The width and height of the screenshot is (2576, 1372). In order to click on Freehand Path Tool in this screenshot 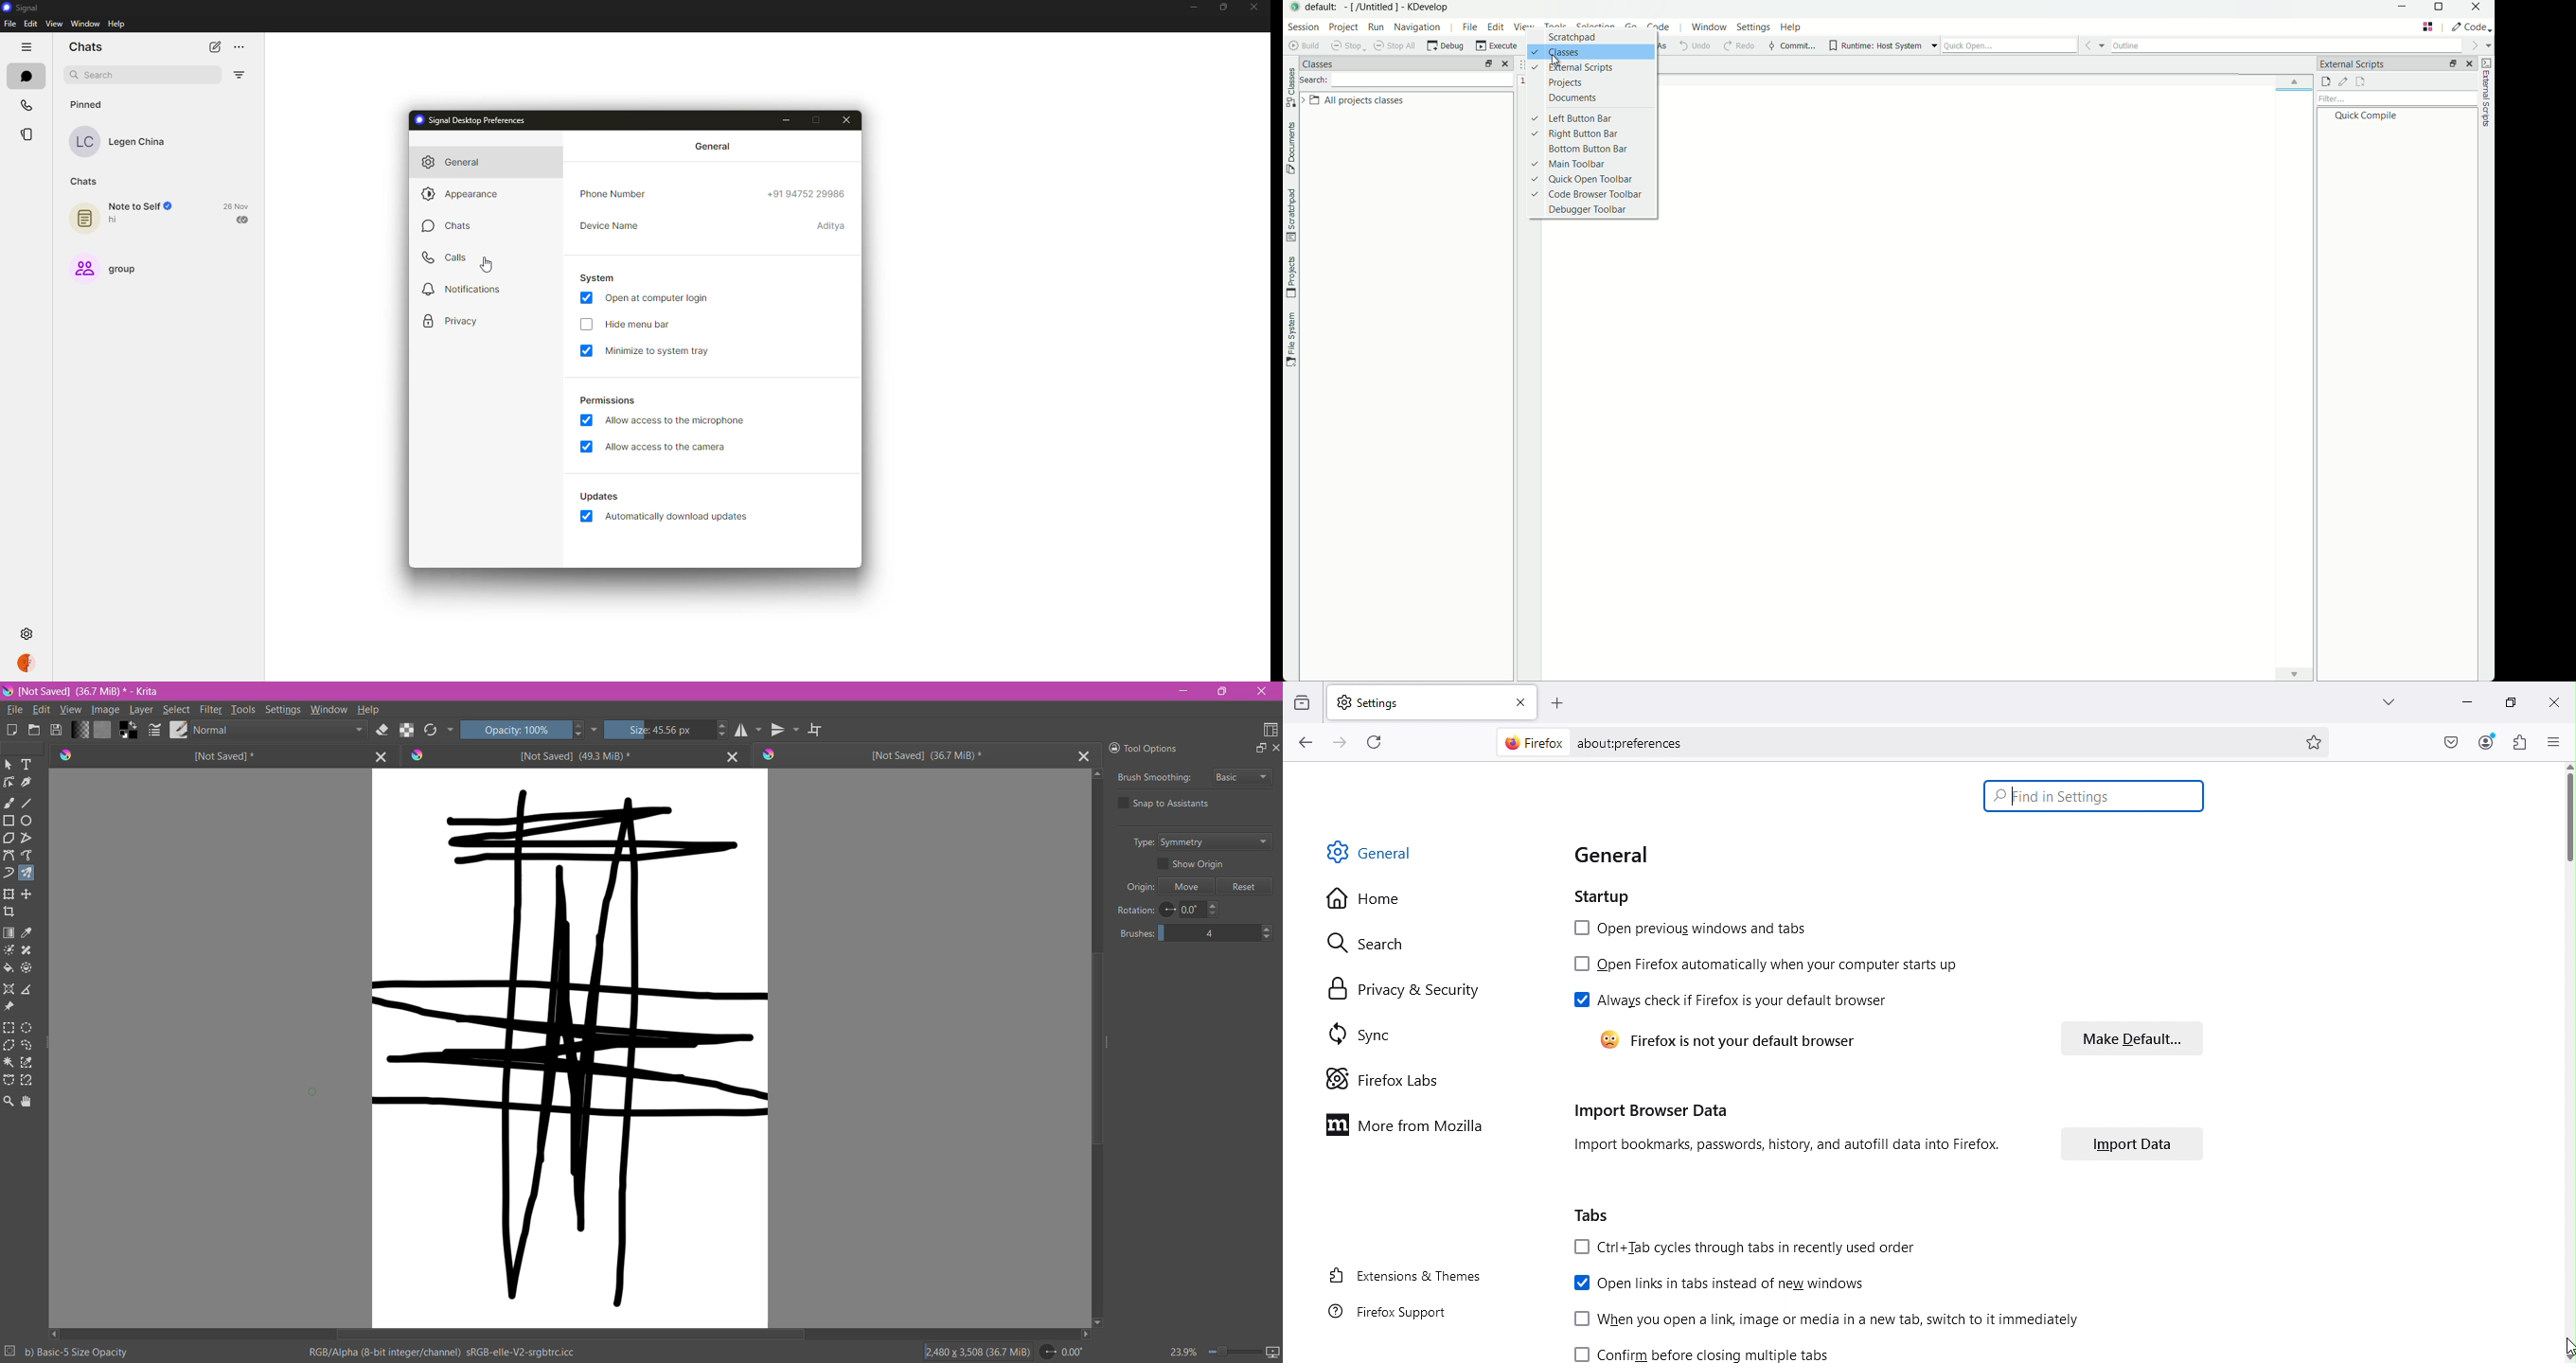, I will do `click(28, 855)`.